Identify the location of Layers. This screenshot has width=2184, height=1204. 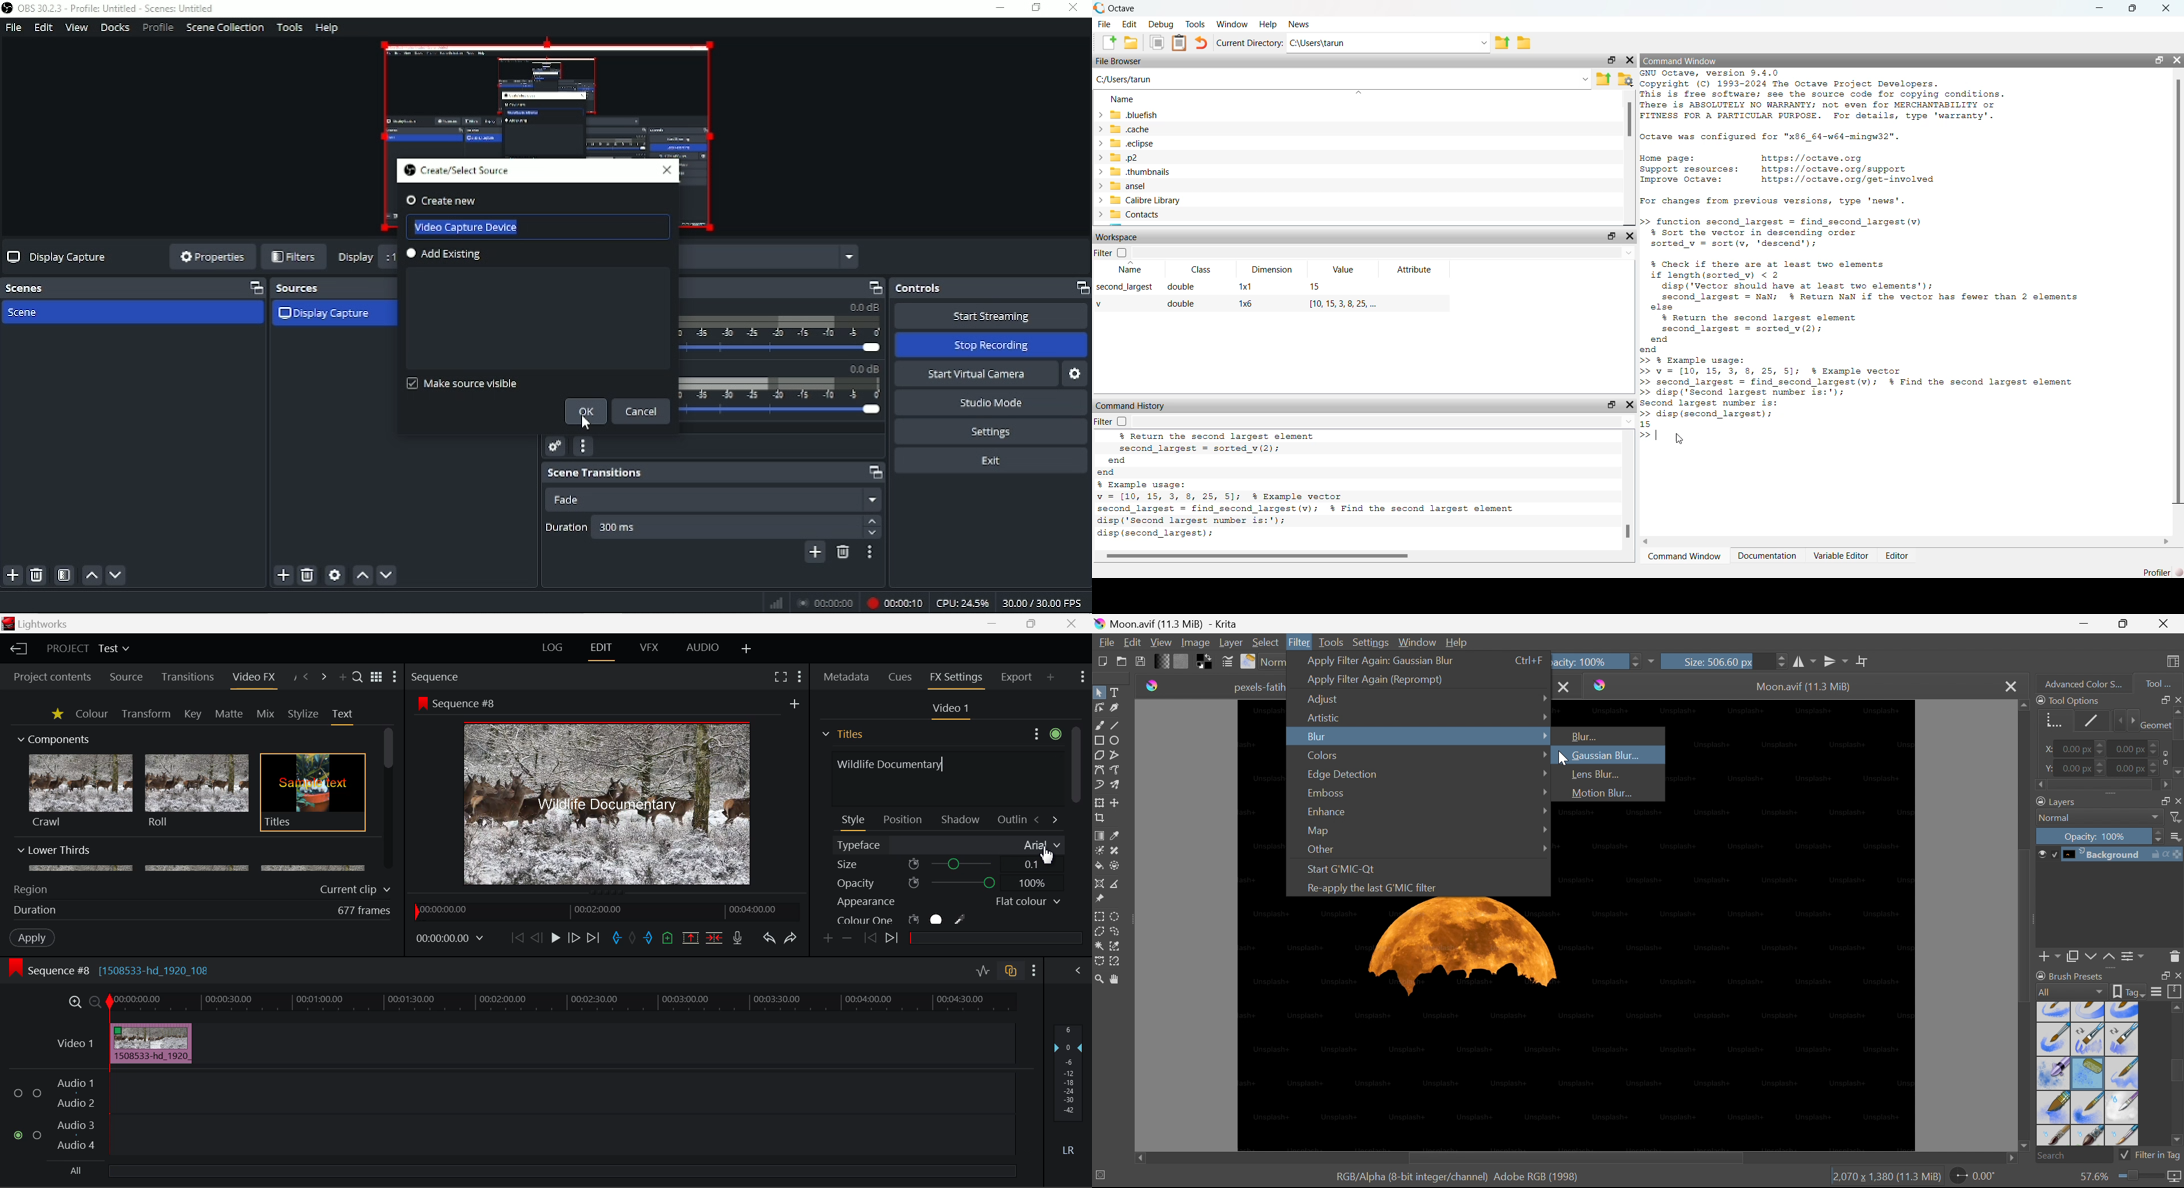
(2054, 802).